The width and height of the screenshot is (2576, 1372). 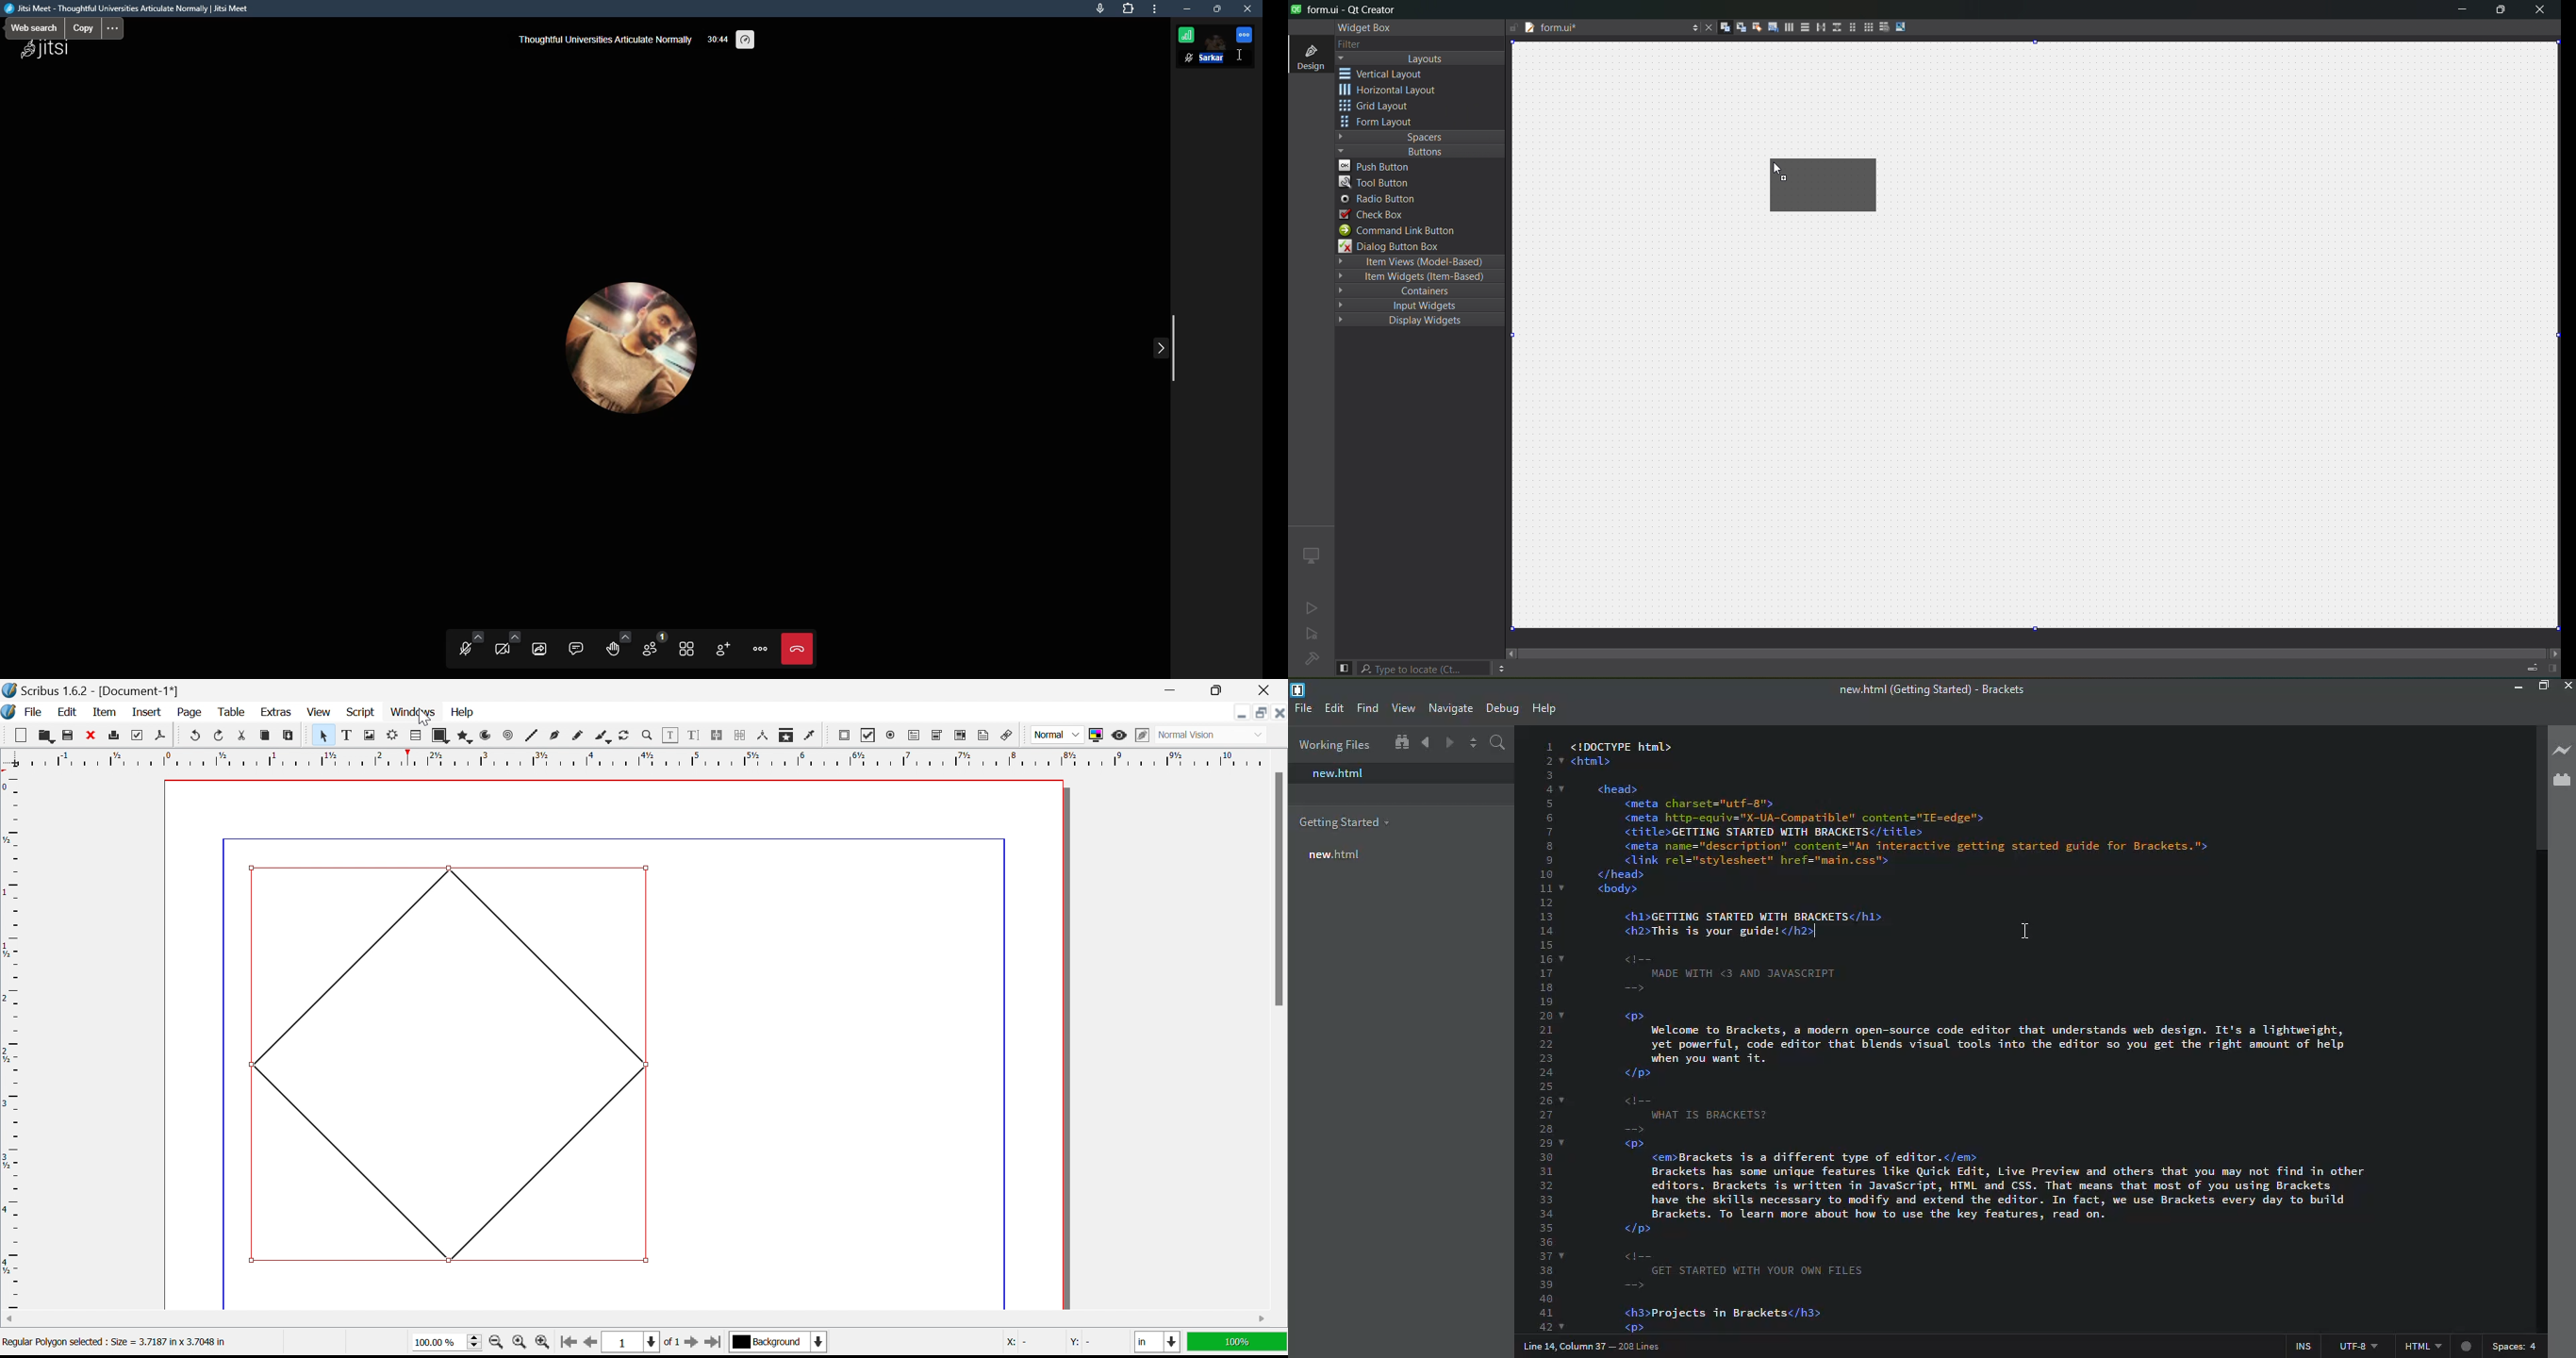 I want to click on extension, so click(x=1129, y=8).